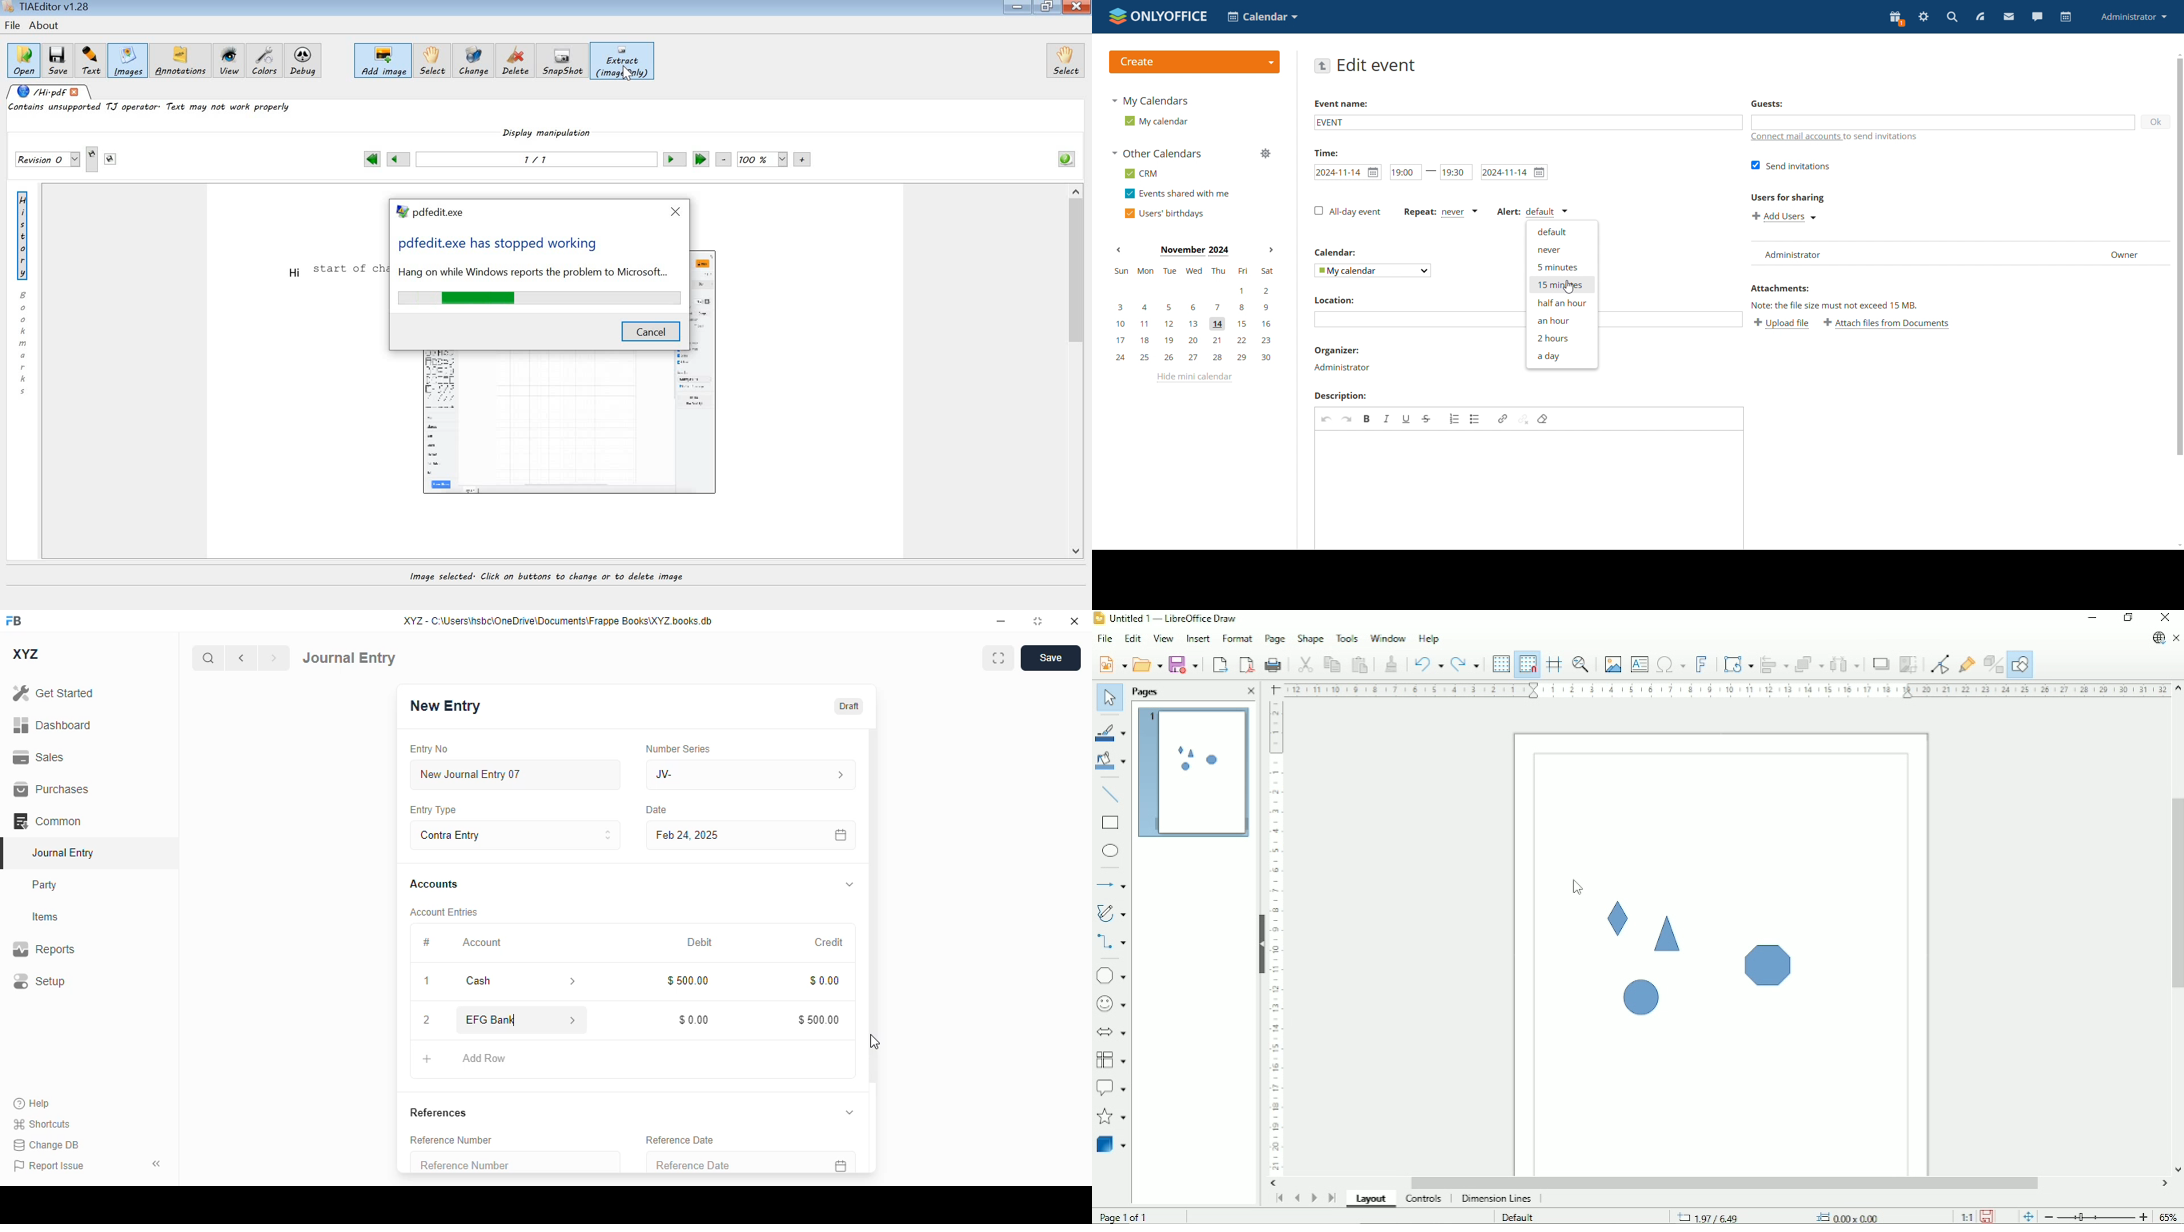 The image size is (2184, 1232). What do you see at coordinates (2177, 639) in the screenshot?
I see `Close document` at bounding box center [2177, 639].